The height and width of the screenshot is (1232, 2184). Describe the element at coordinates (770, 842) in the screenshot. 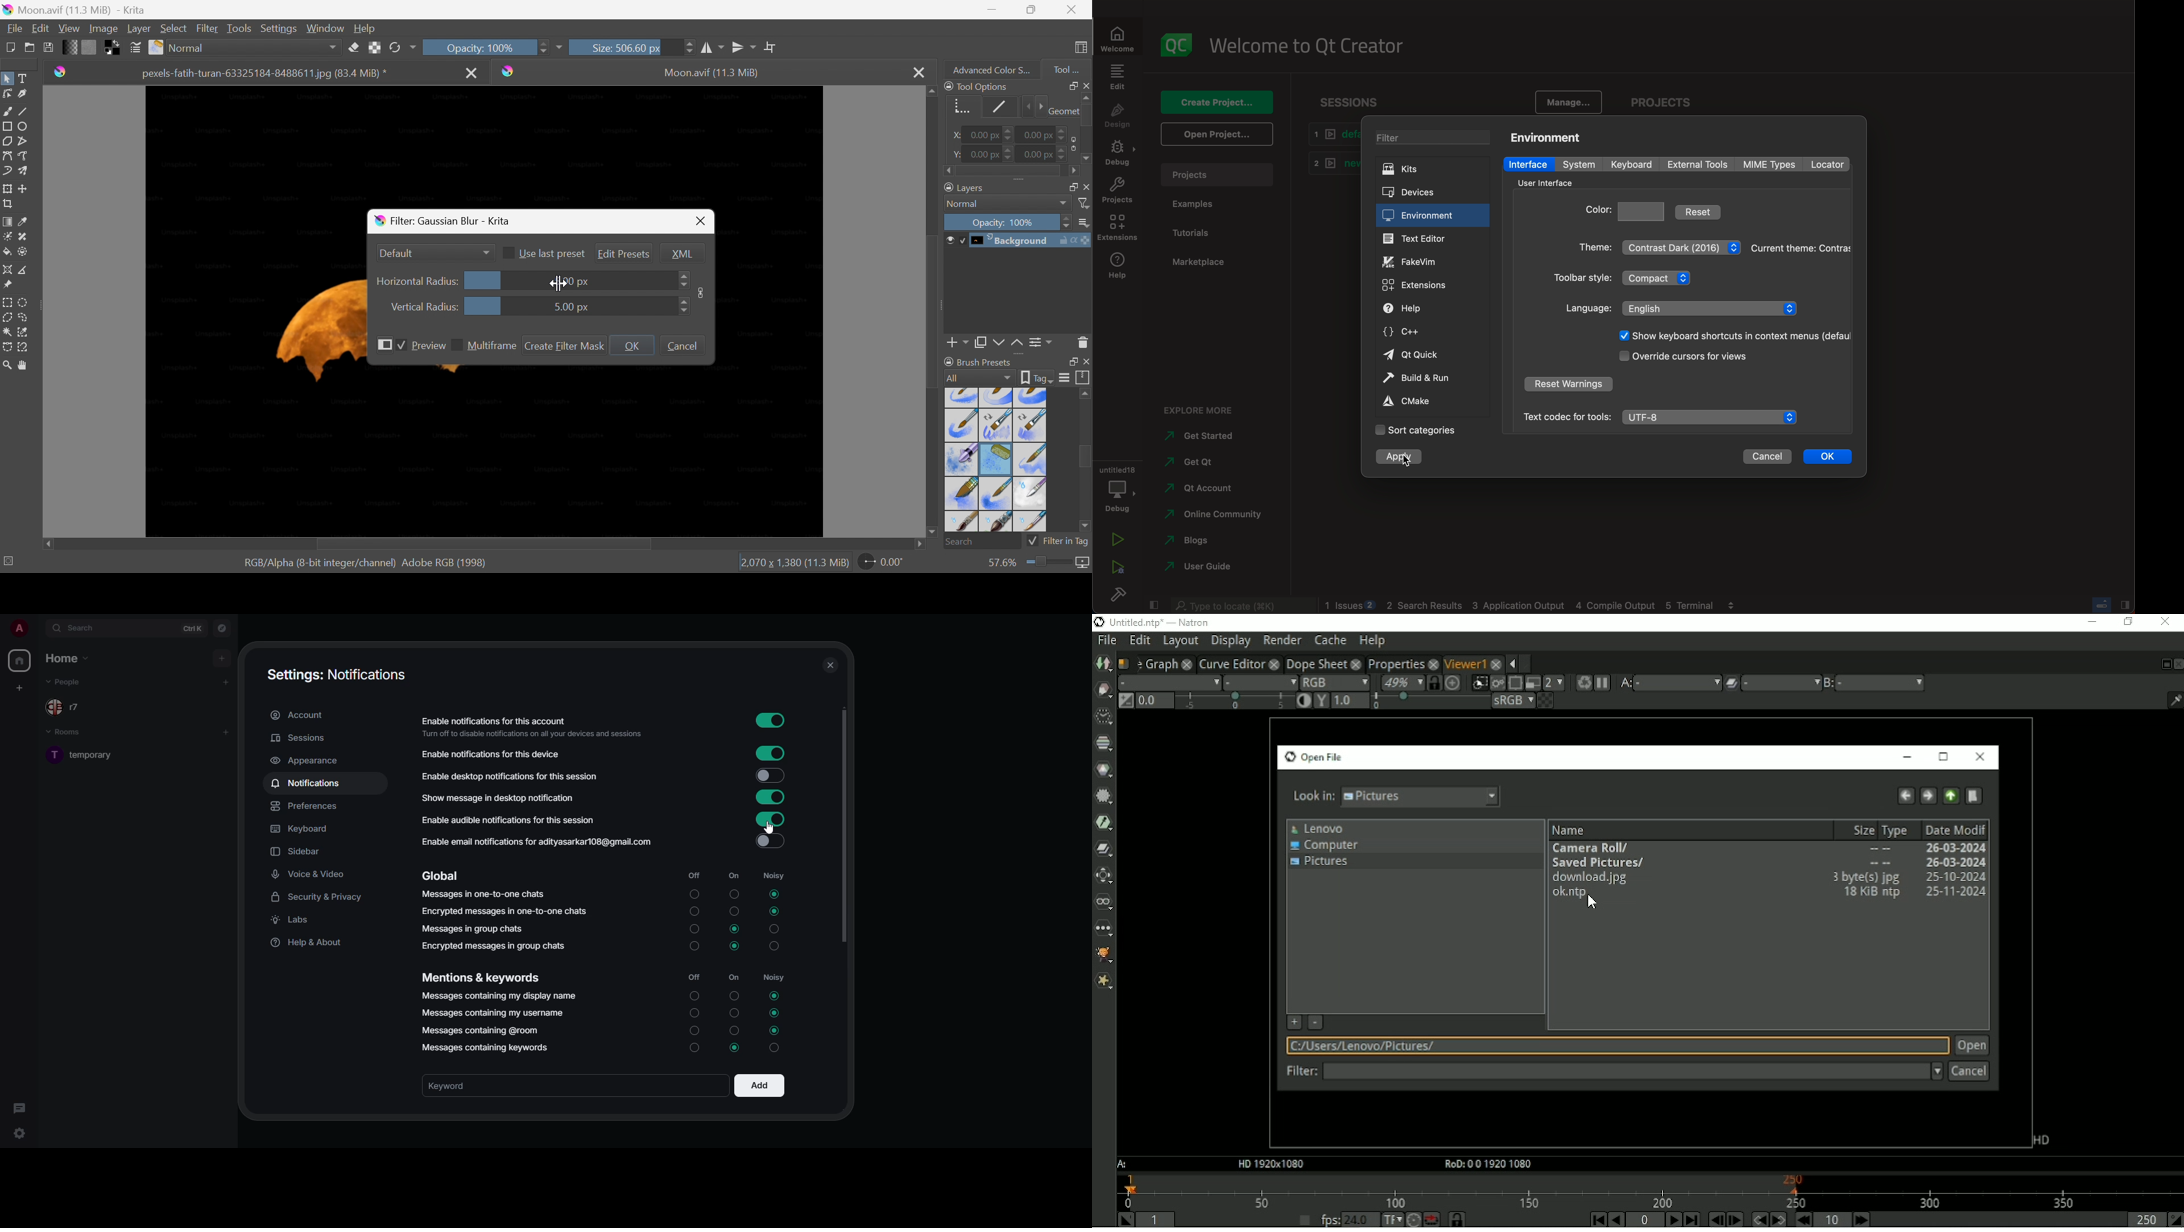

I see `click to enable` at that location.